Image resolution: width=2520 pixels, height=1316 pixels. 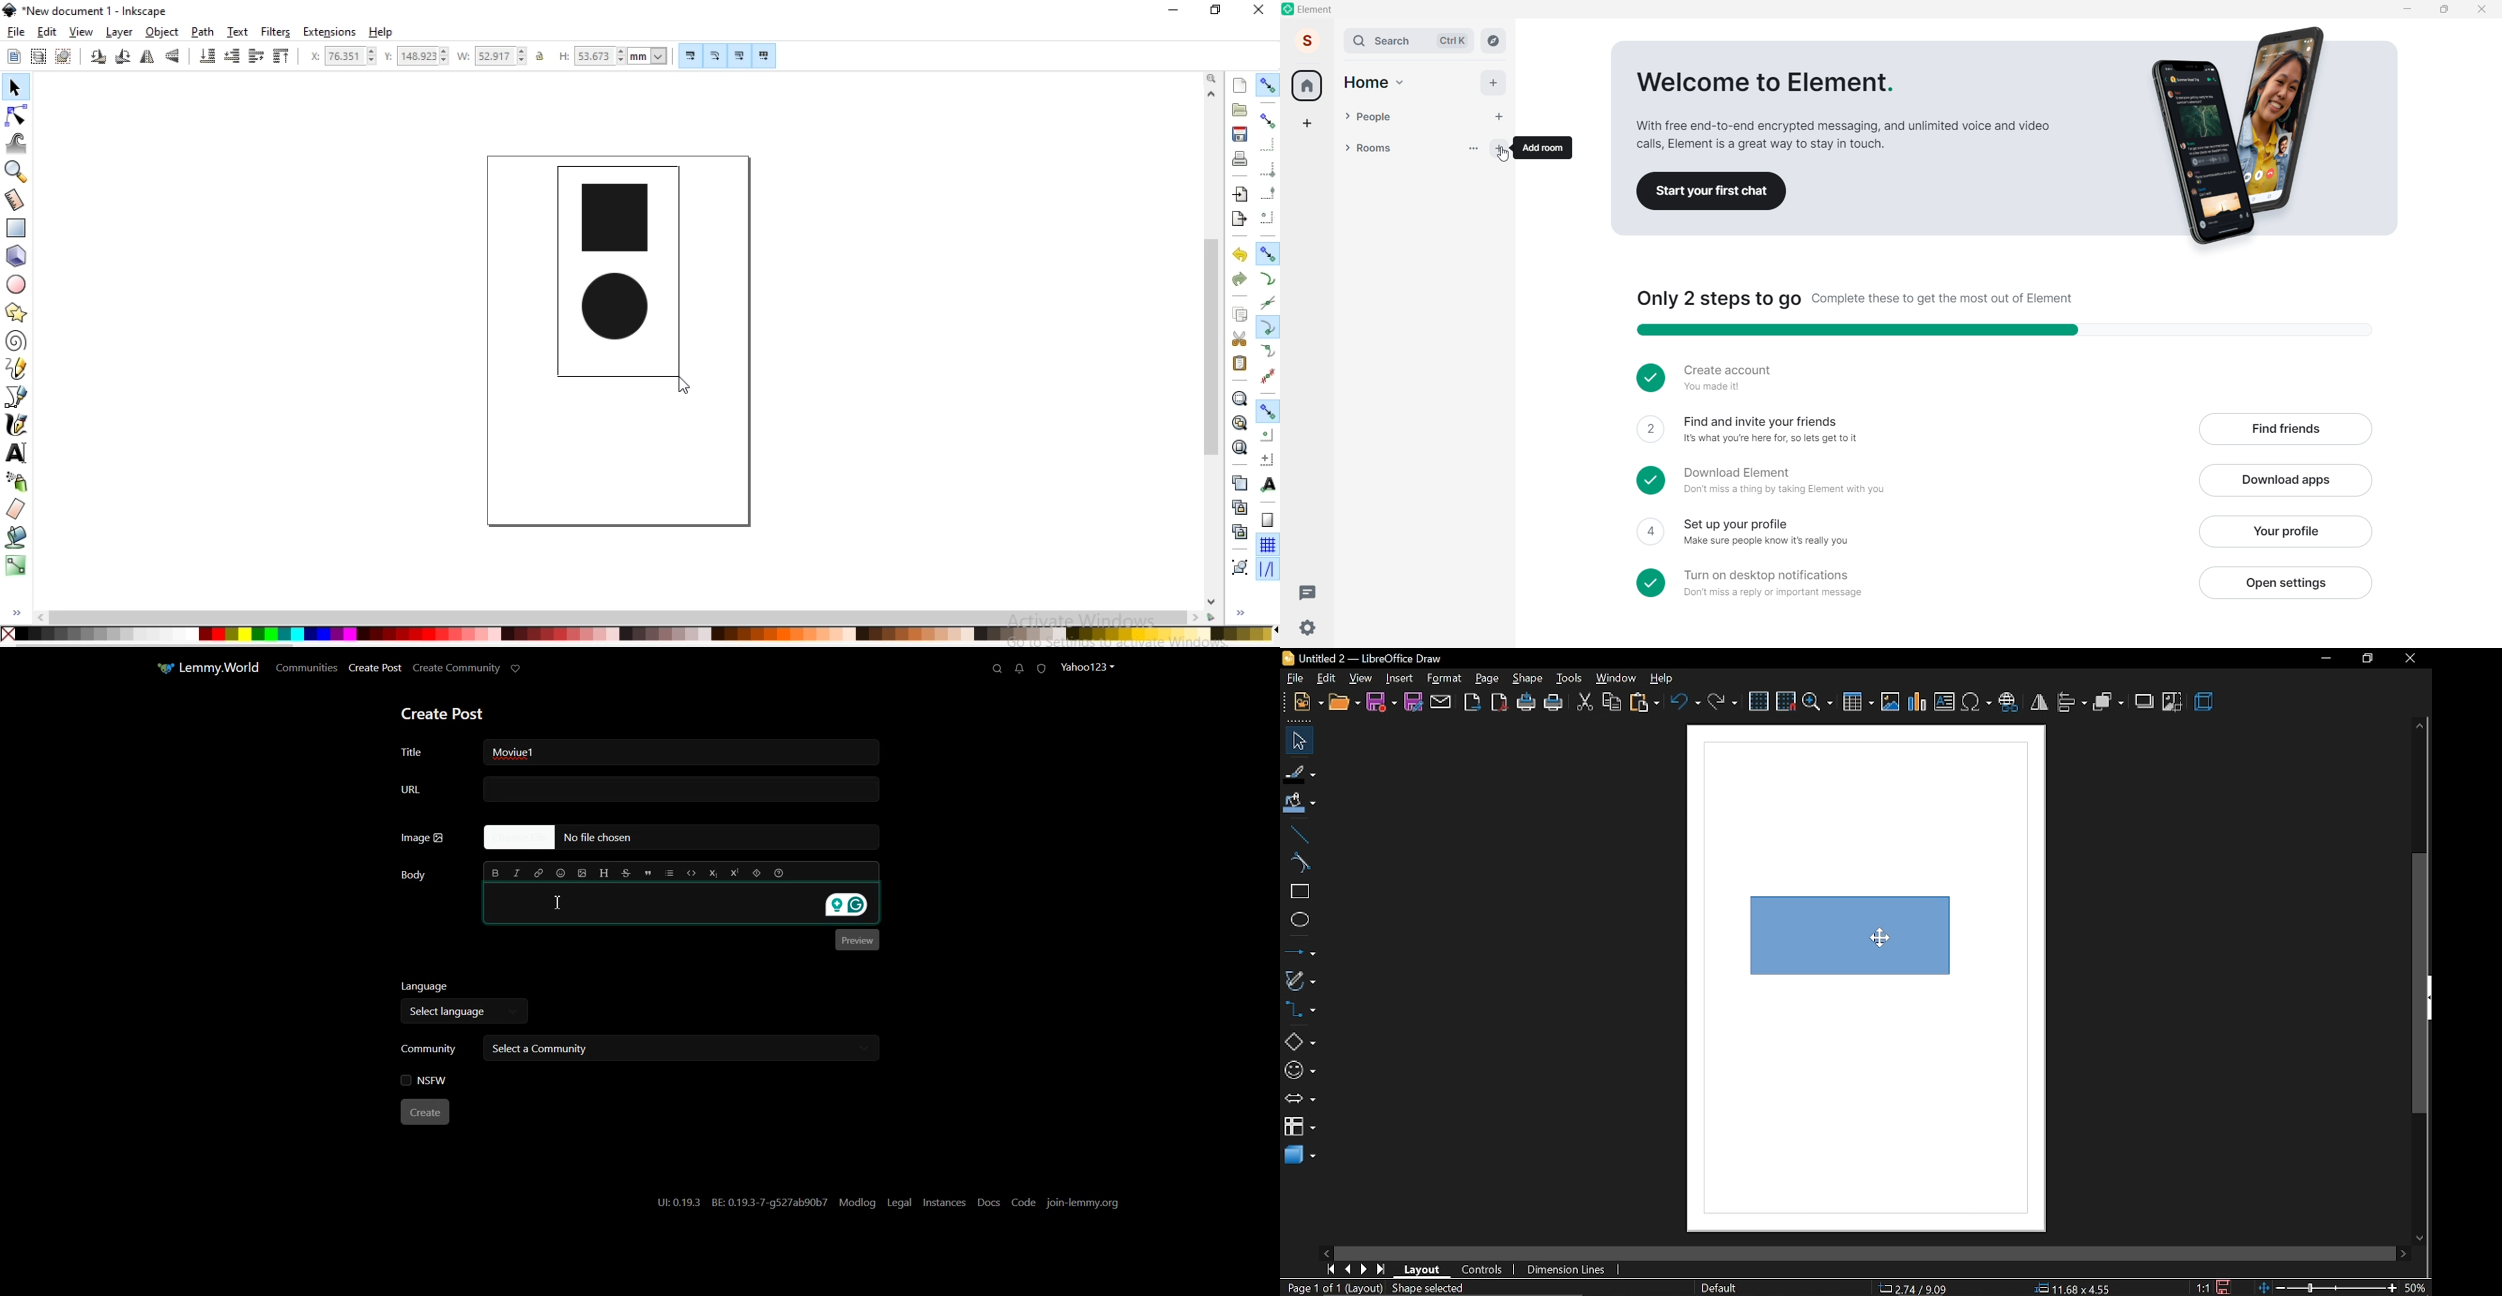 What do you see at coordinates (1241, 316) in the screenshot?
I see `copy` at bounding box center [1241, 316].